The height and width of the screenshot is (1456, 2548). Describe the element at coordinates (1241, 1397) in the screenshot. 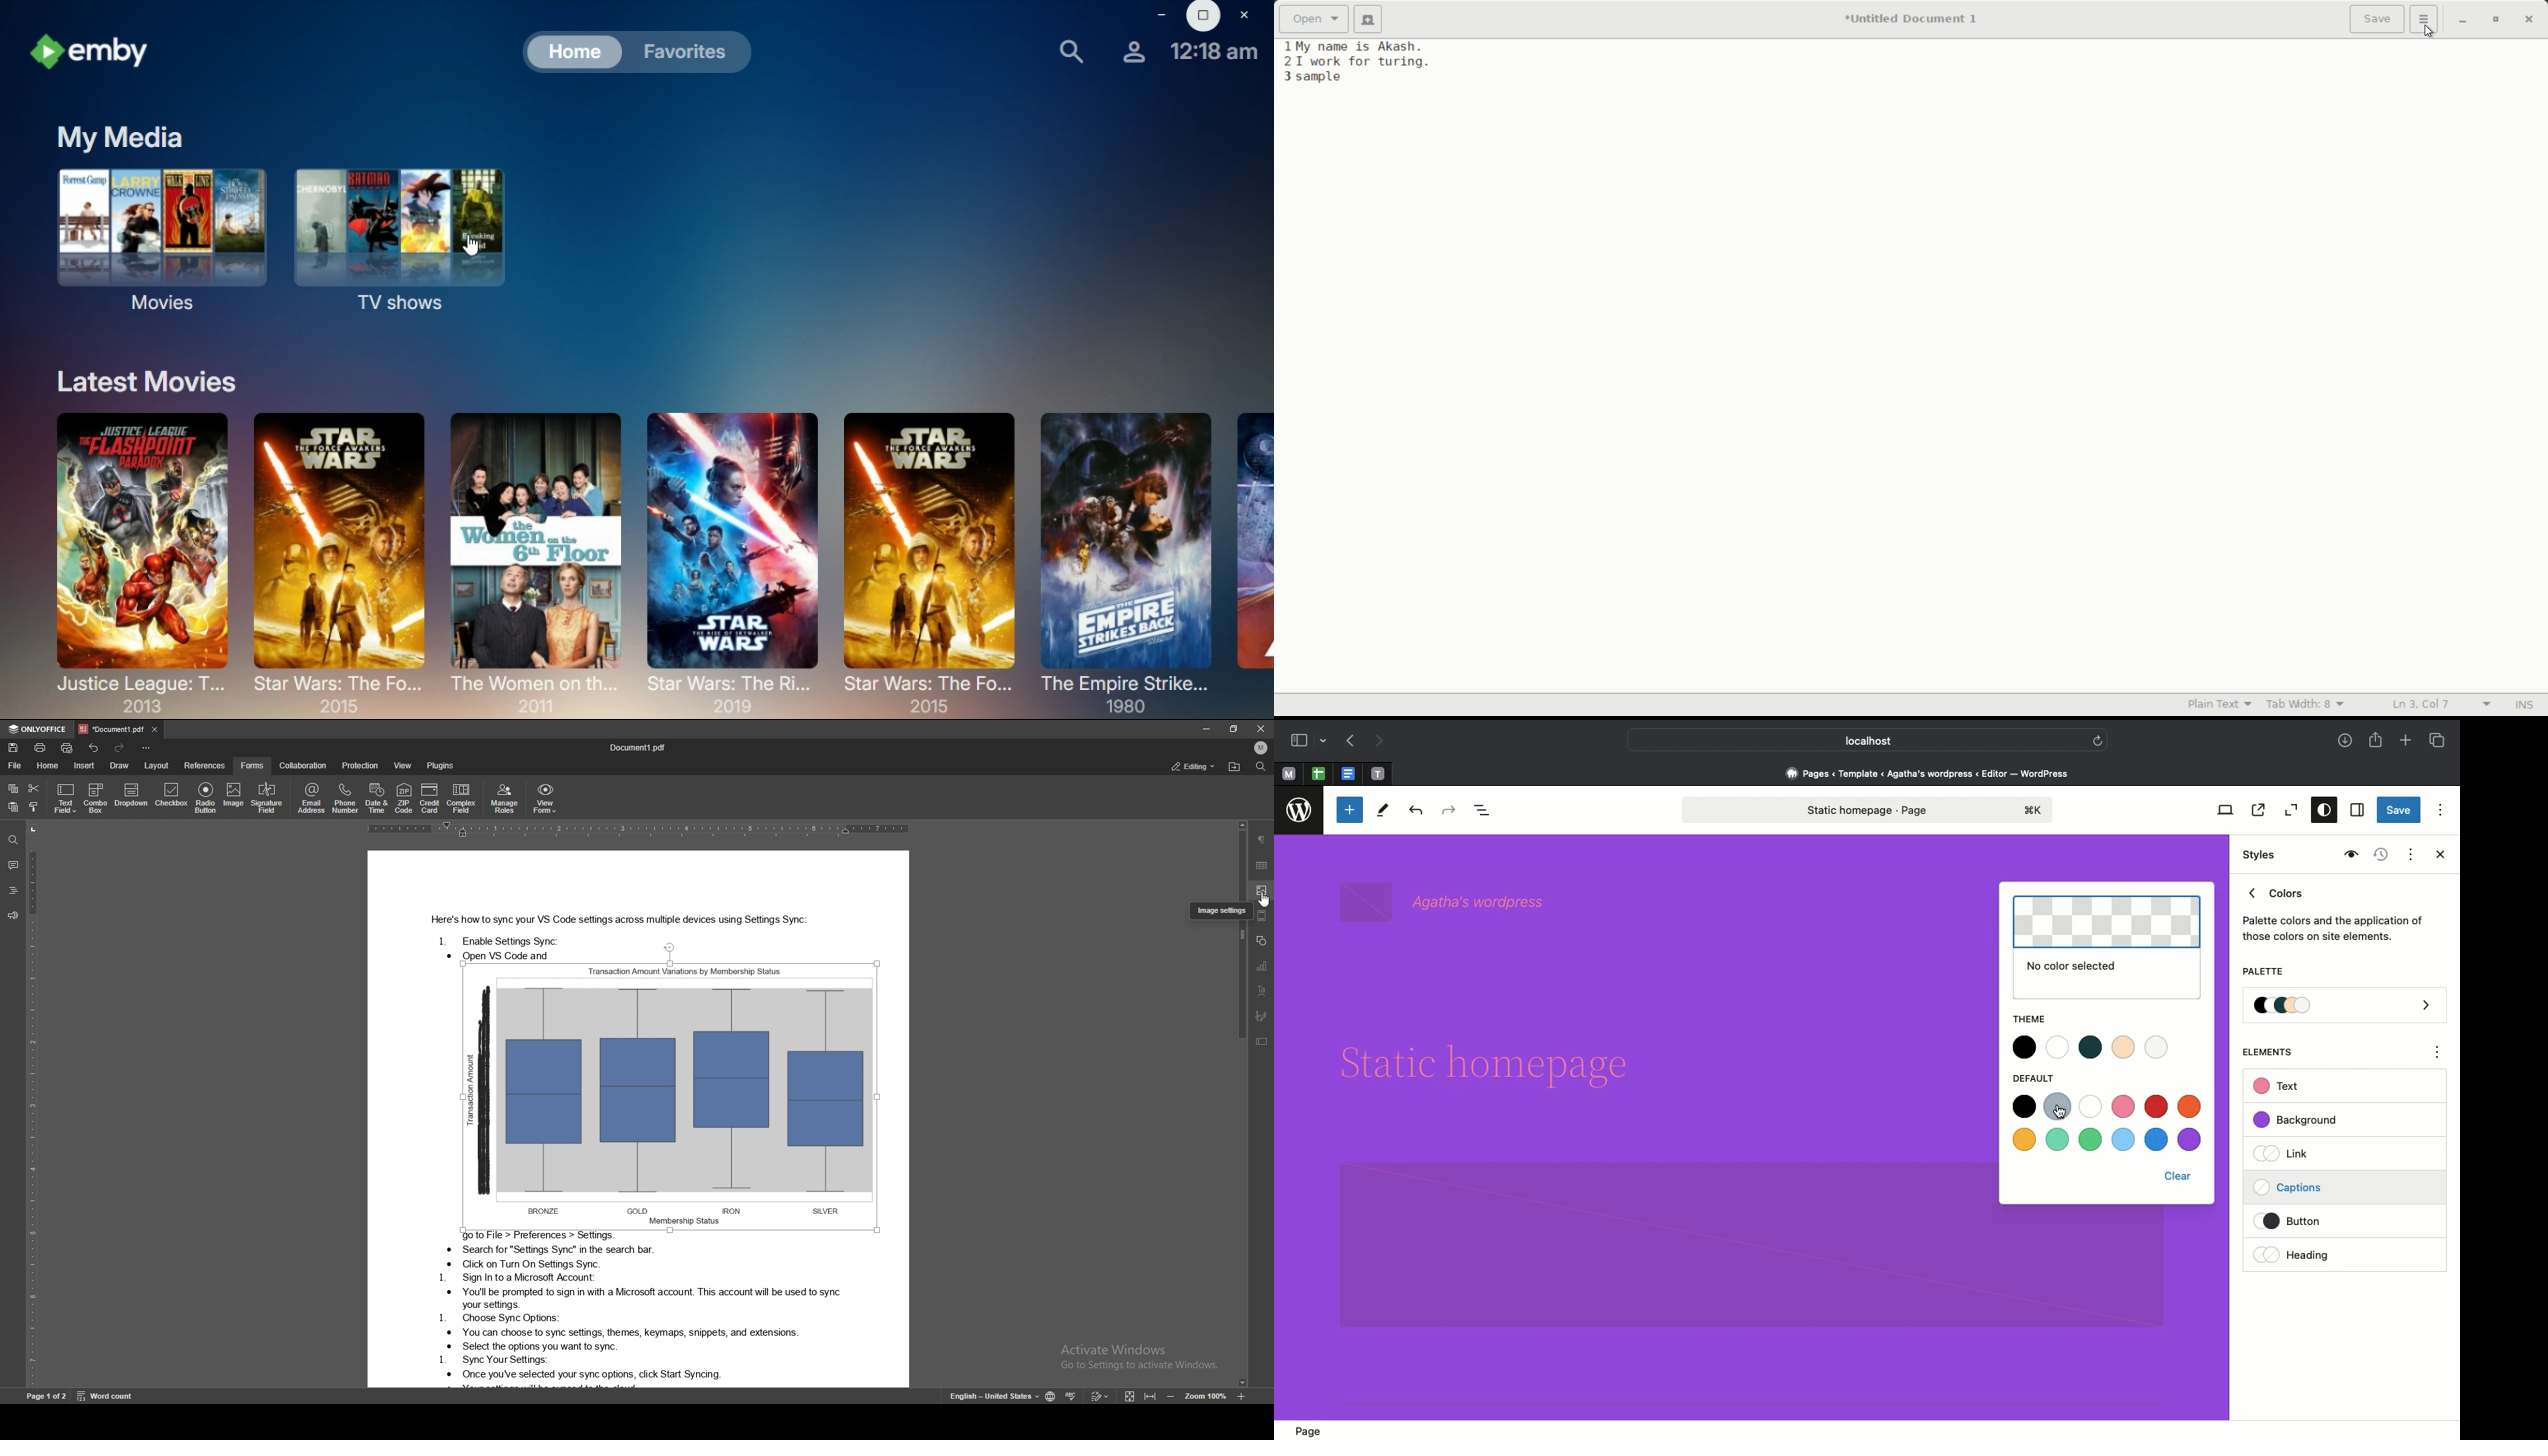

I see `zoom in` at that location.